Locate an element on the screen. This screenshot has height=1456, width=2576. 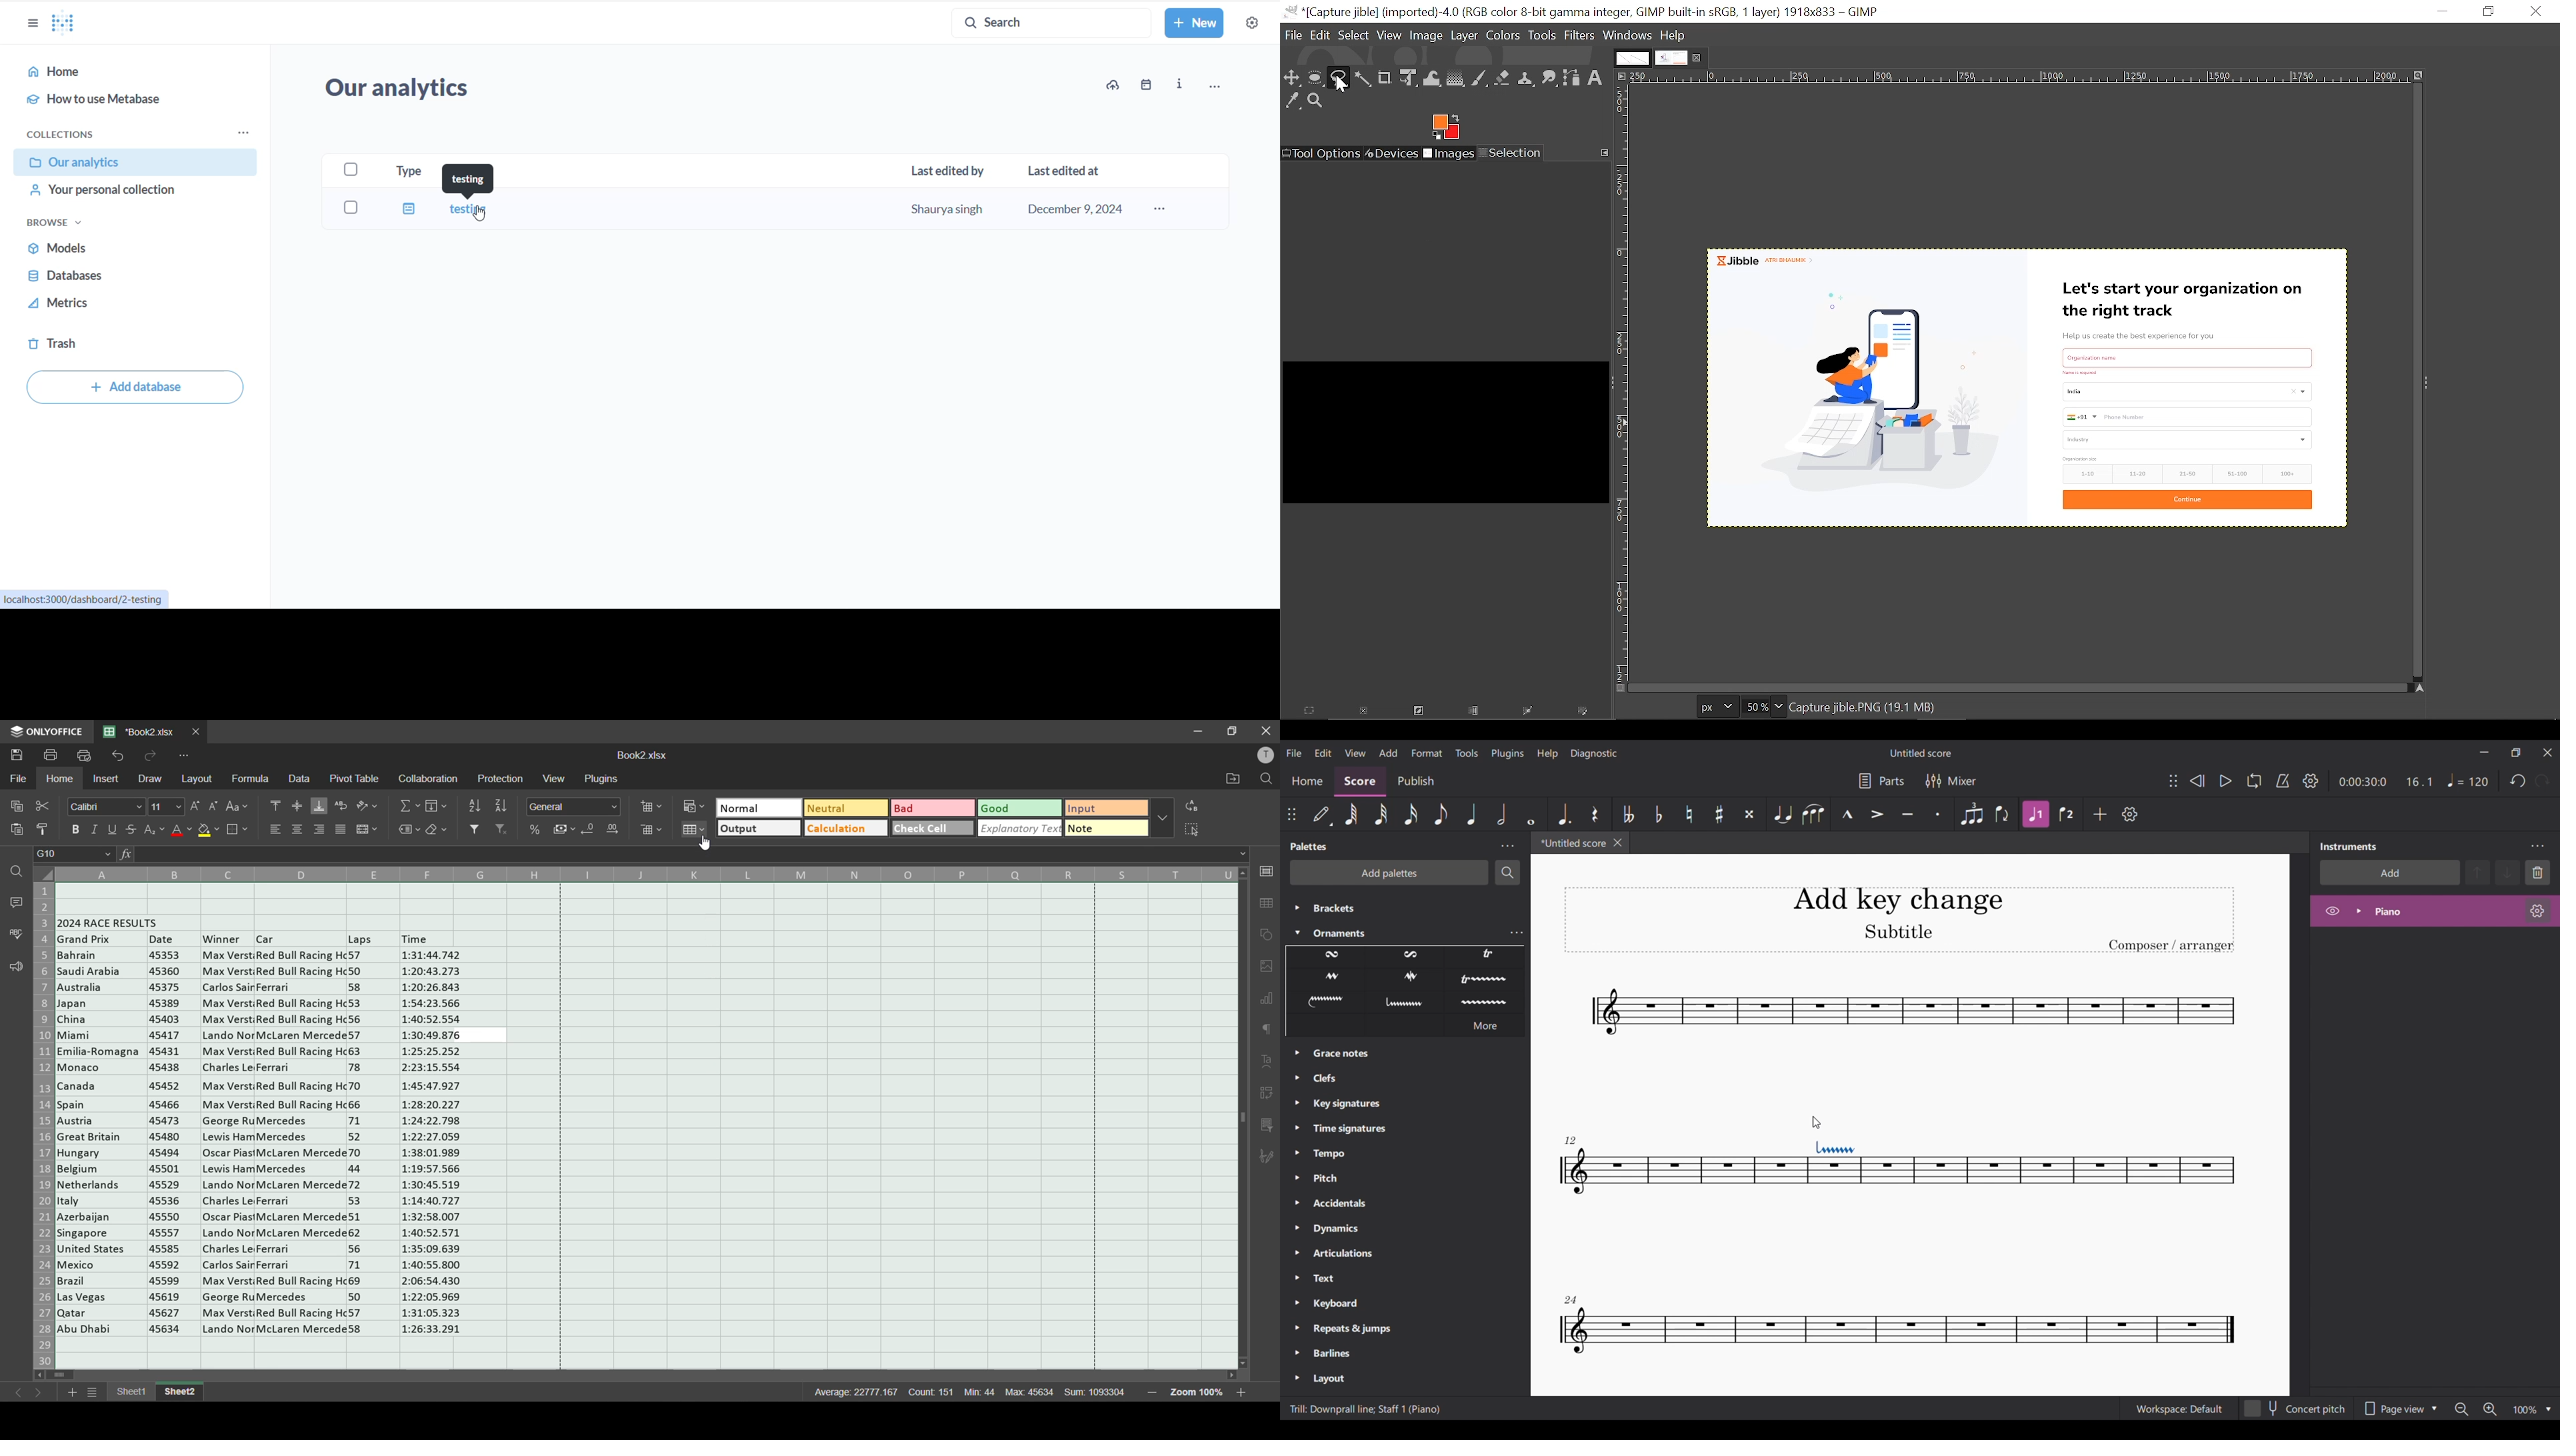
charts  is located at coordinates (1267, 999).